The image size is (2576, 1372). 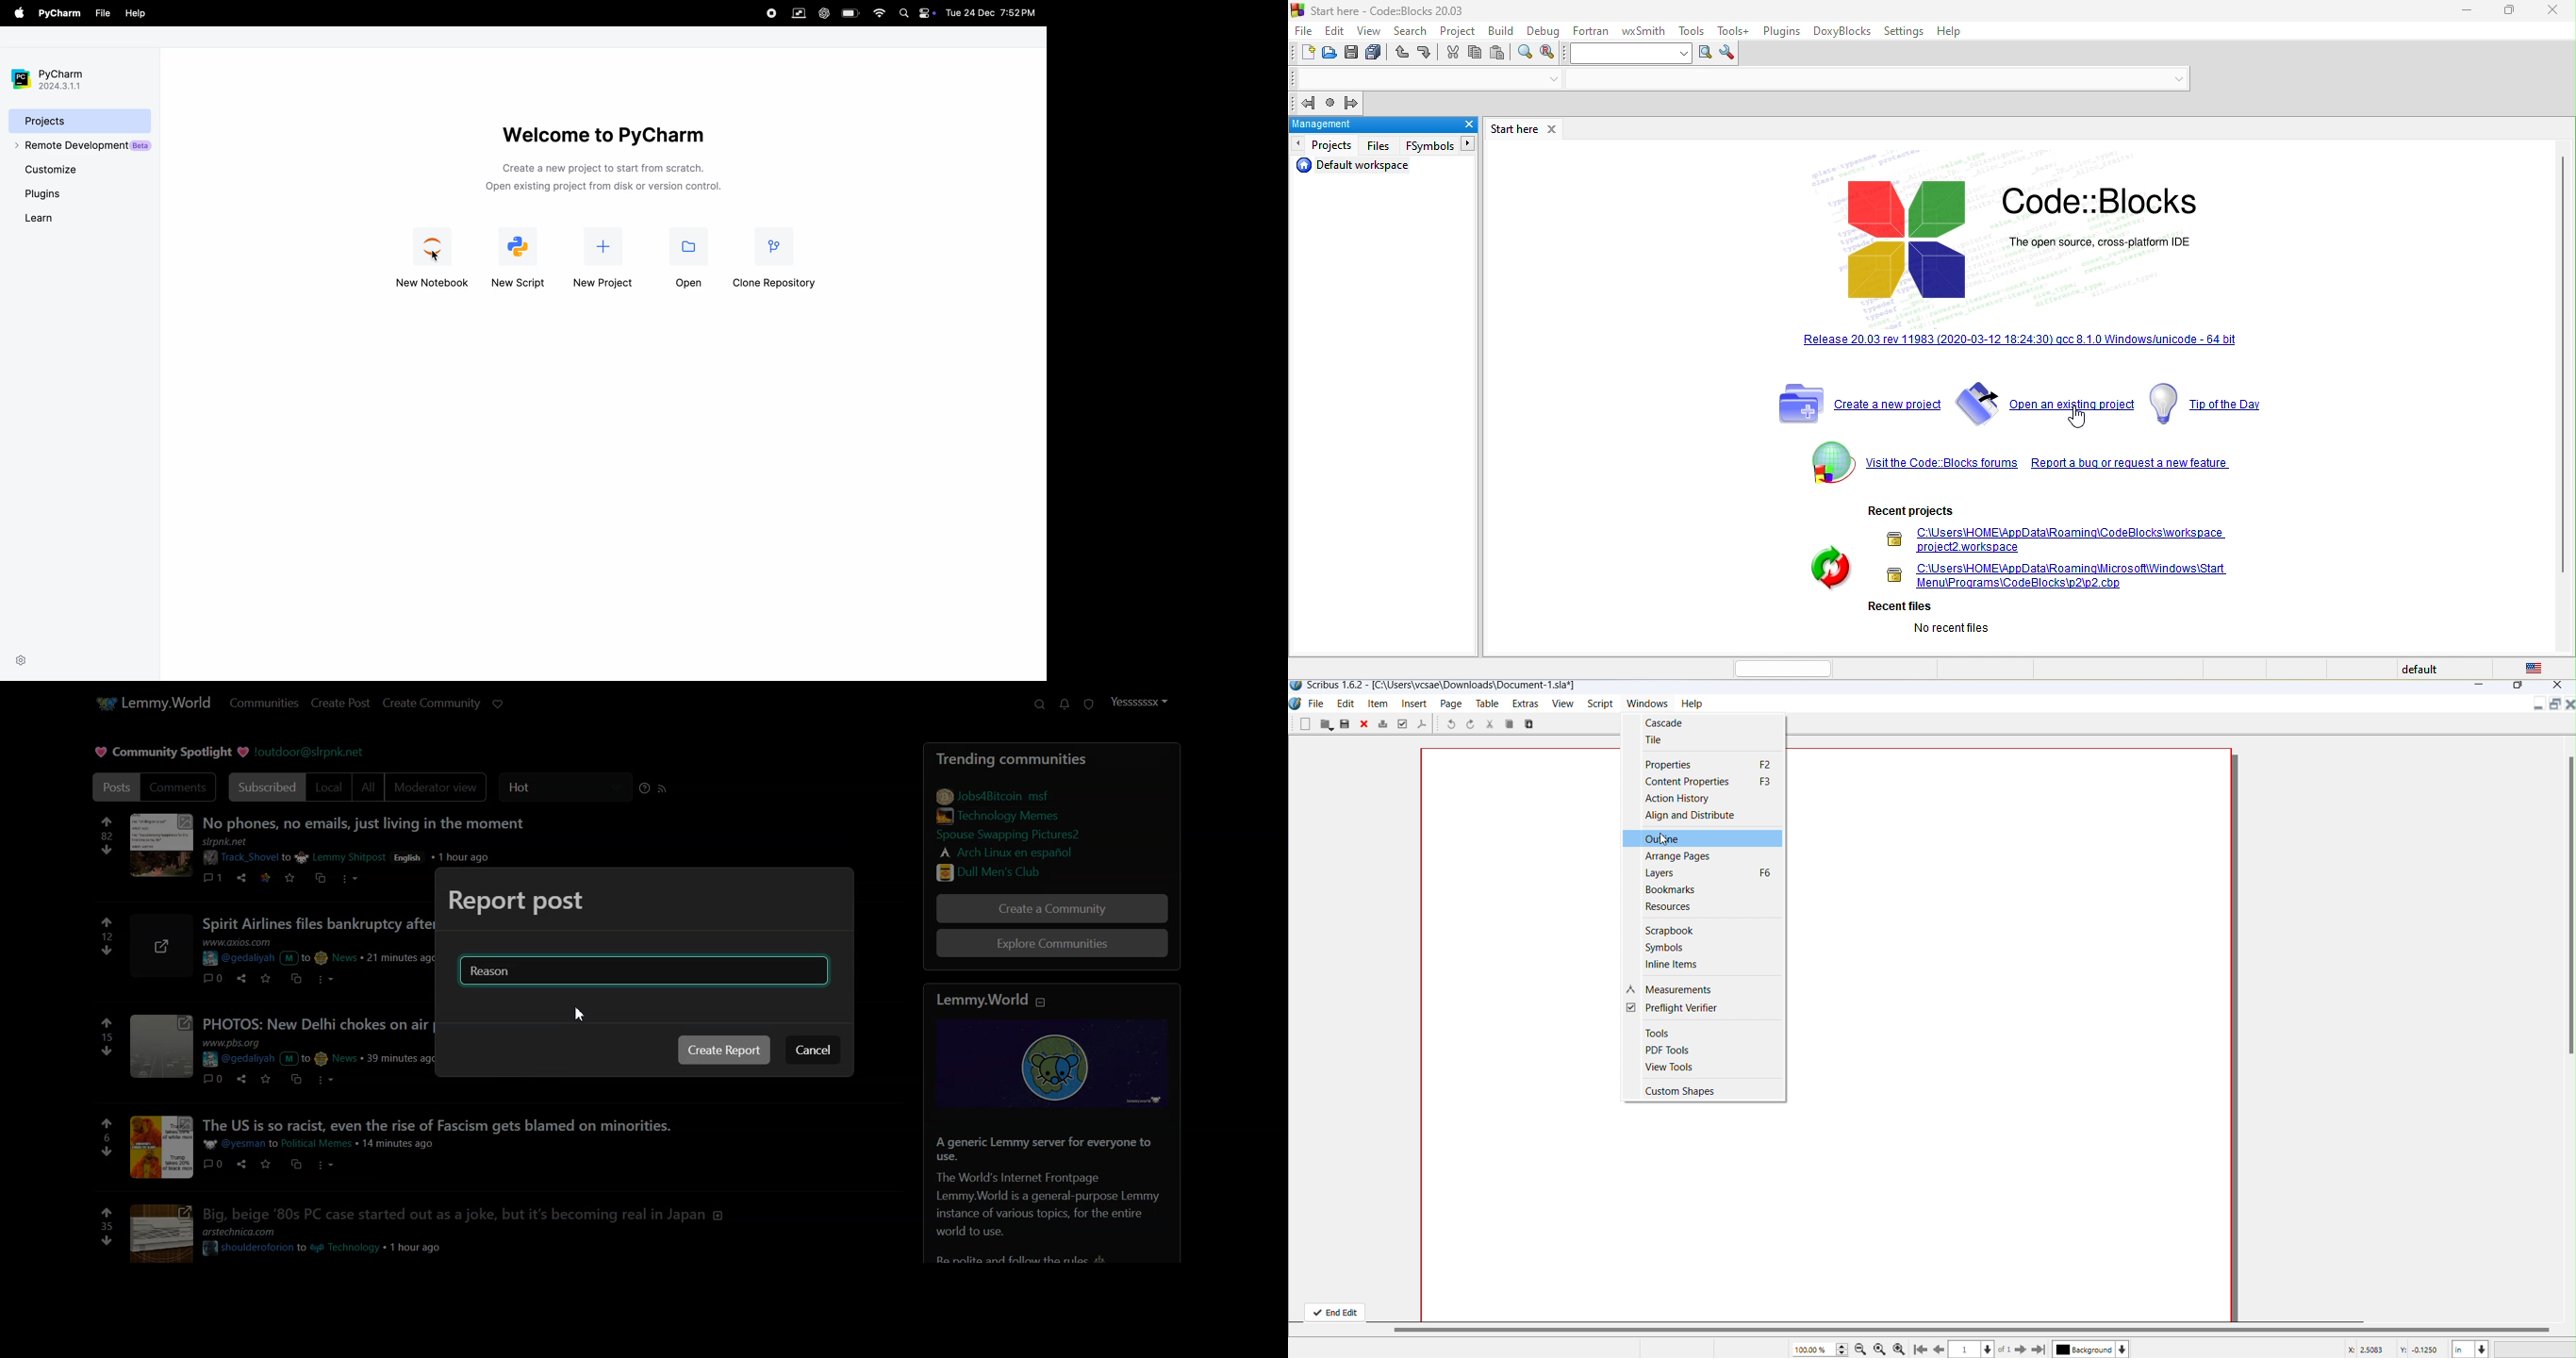 I want to click on tools++, so click(x=1736, y=32).